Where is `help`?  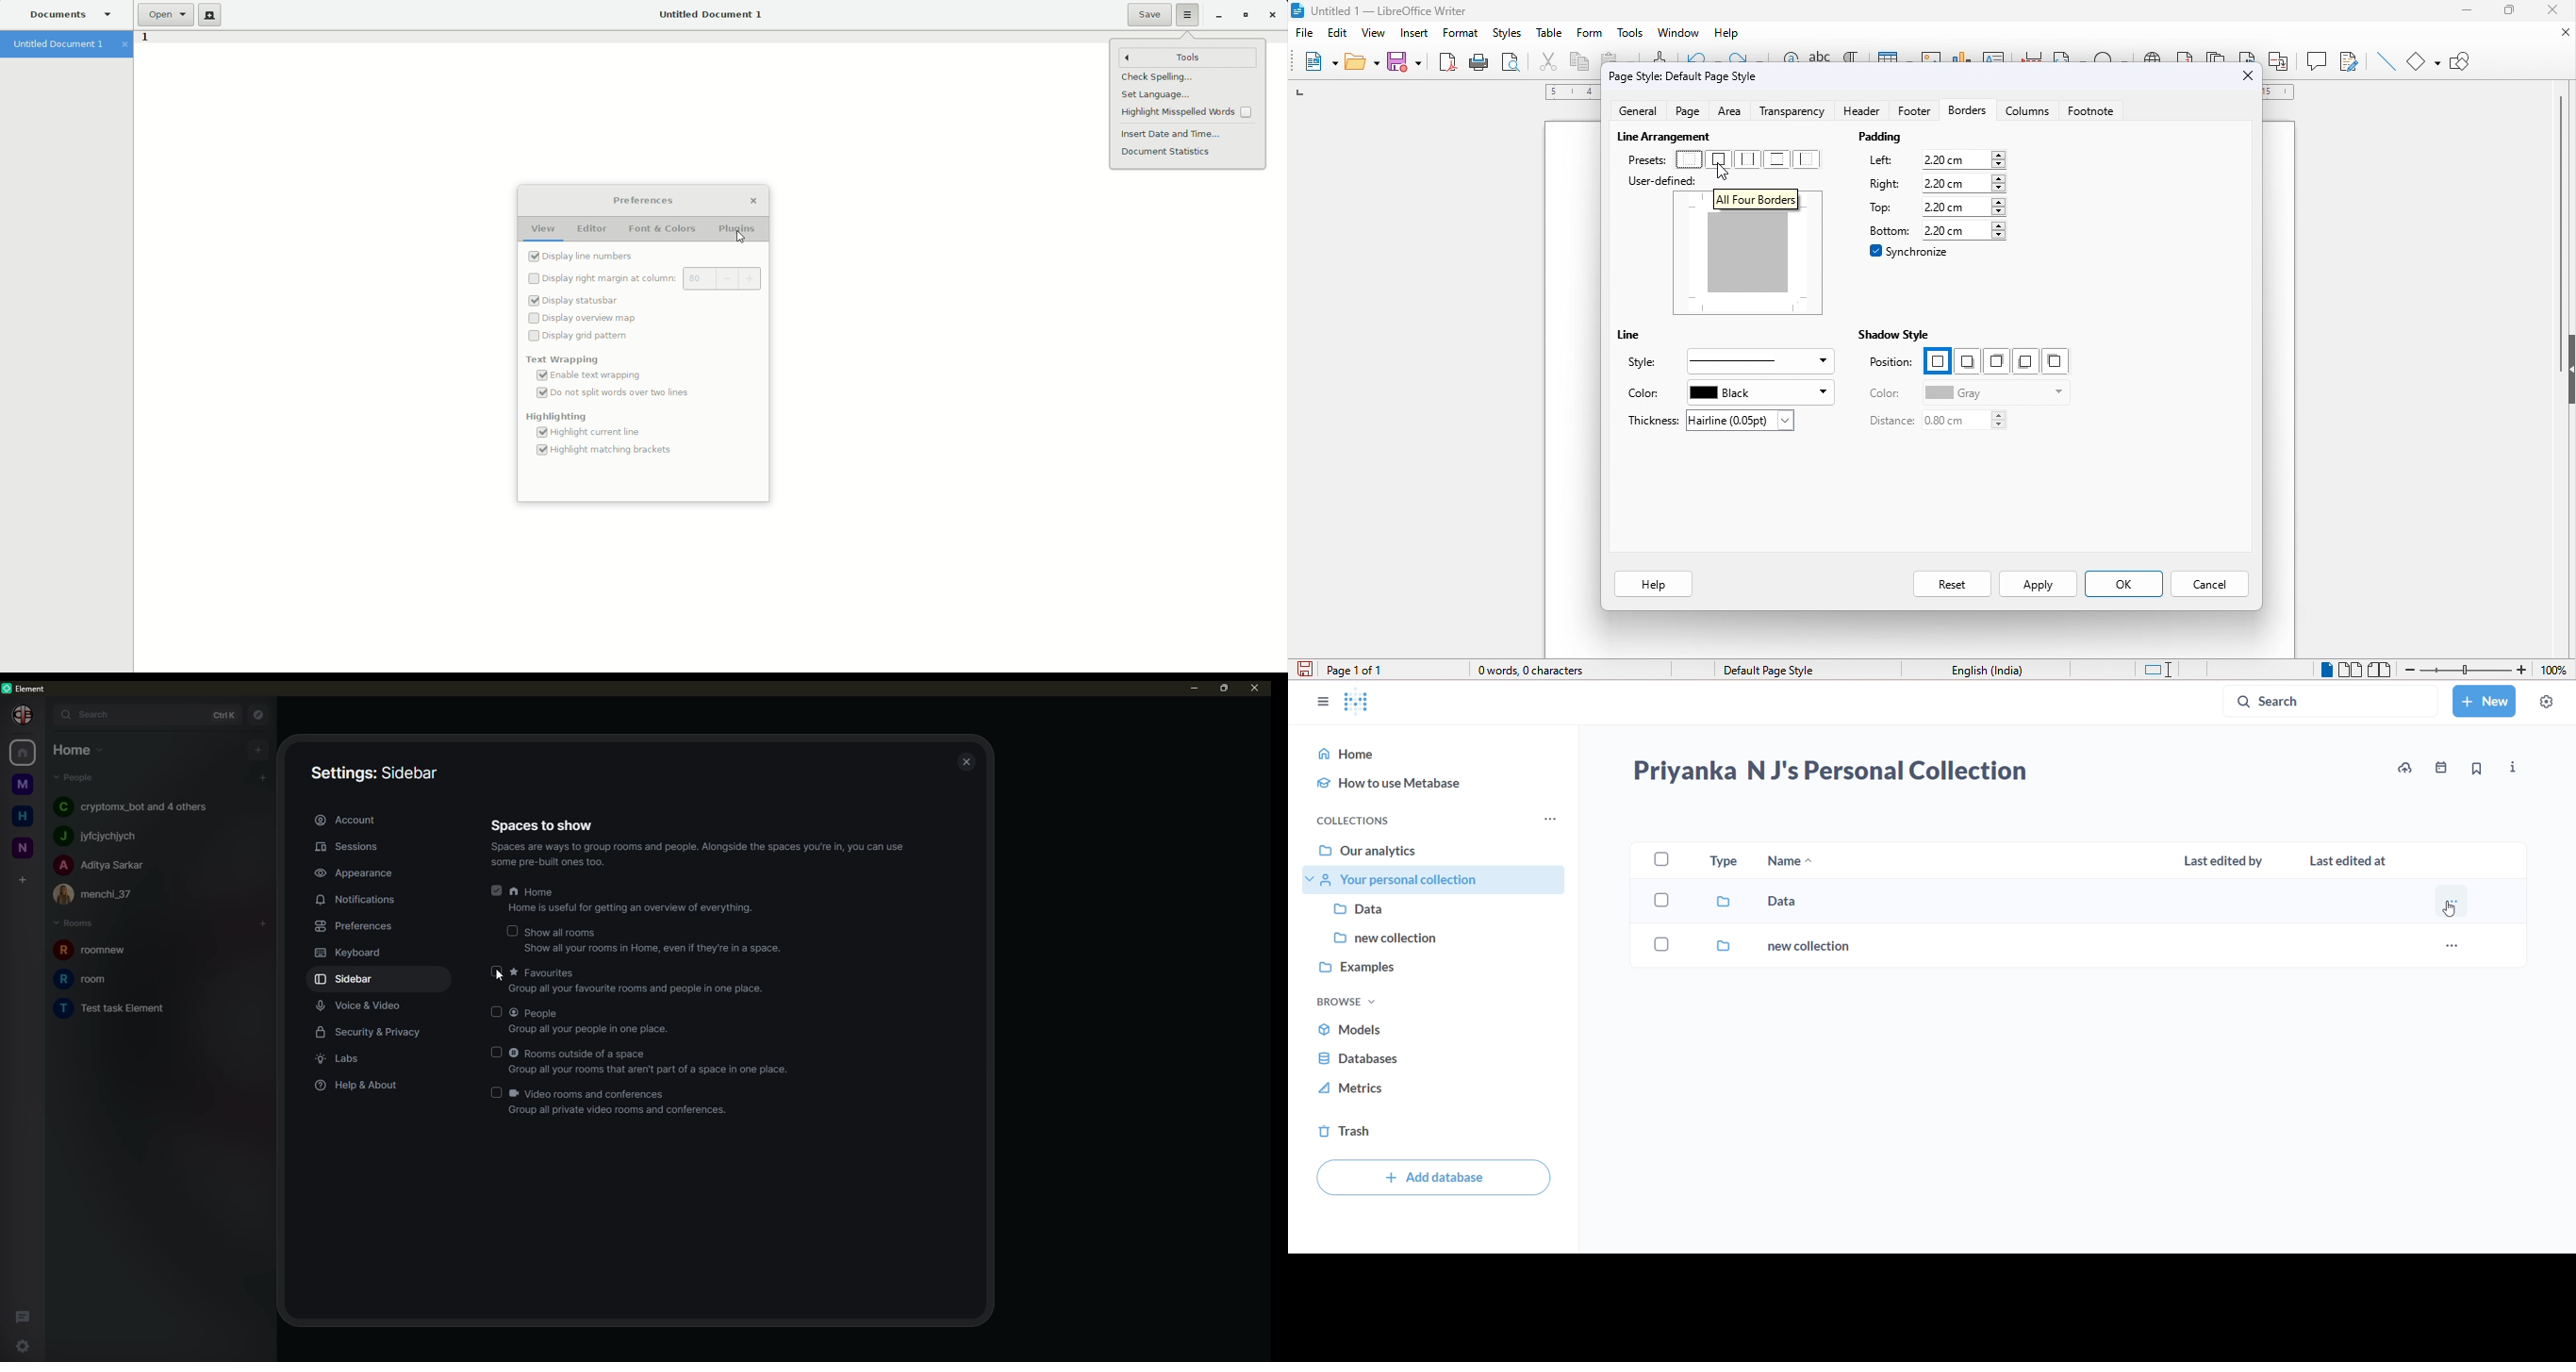 help is located at coordinates (1726, 33).